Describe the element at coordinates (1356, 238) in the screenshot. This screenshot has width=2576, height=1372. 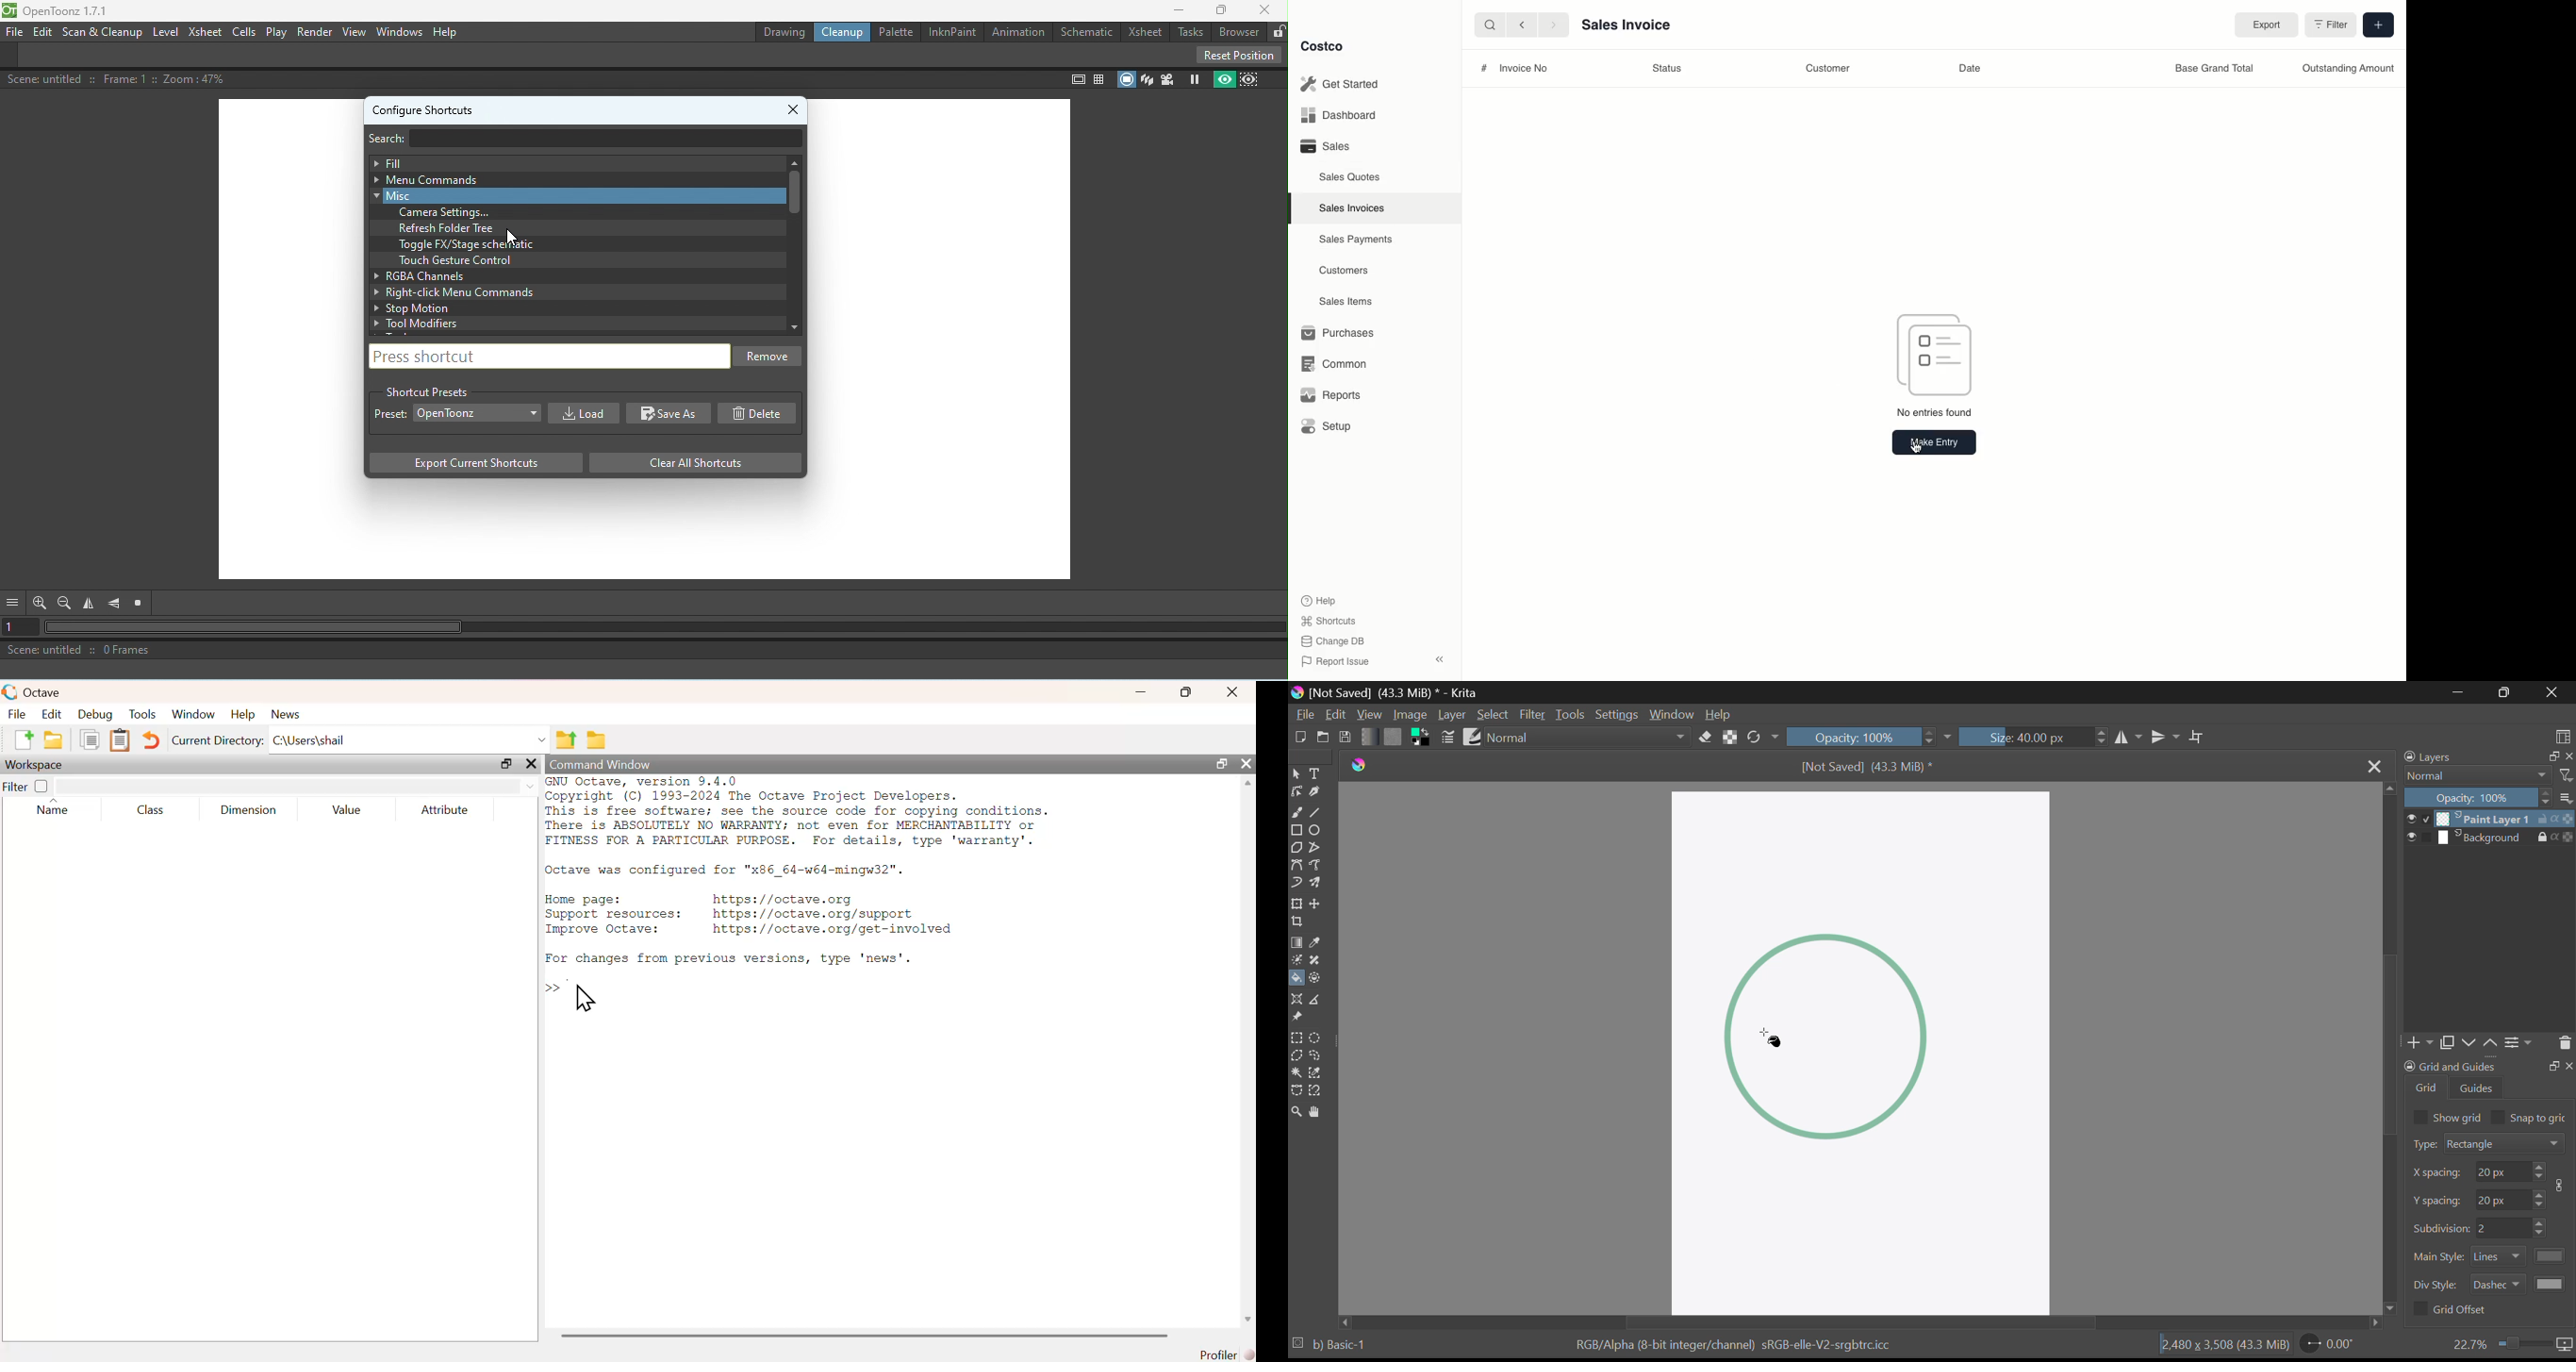
I see `‘Sales Payments` at that location.